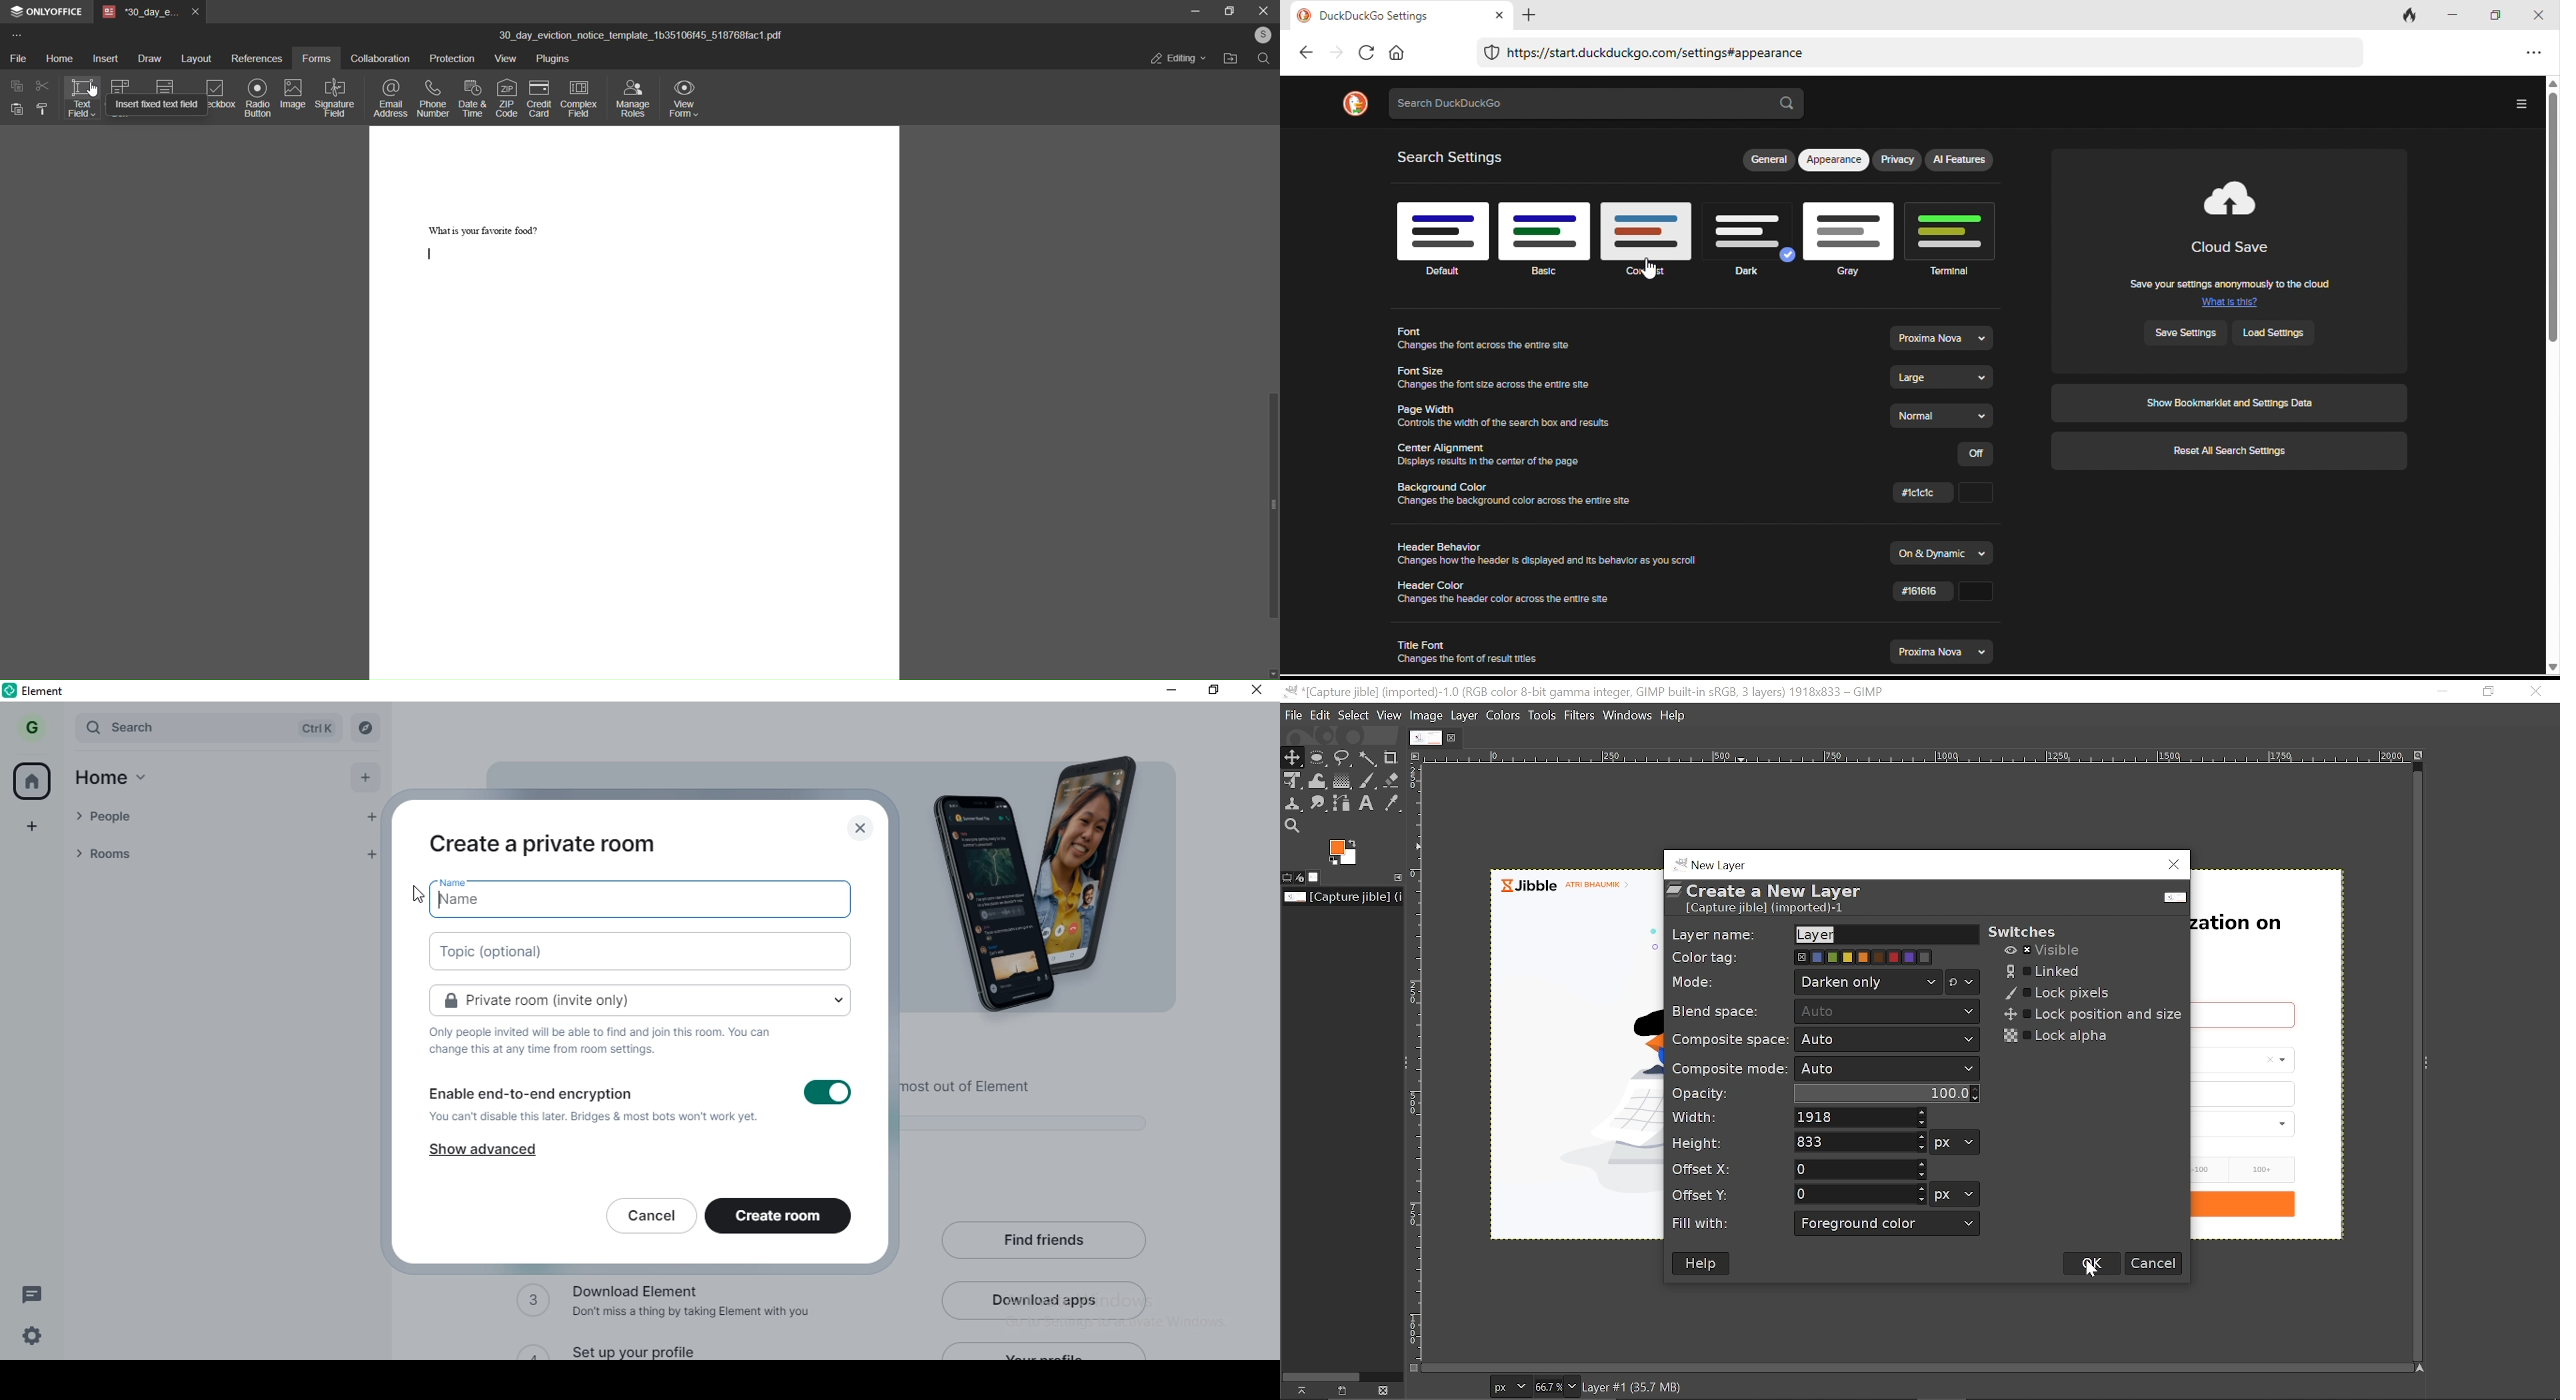  Describe the element at coordinates (430, 254) in the screenshot. I see `writing start` at that location.